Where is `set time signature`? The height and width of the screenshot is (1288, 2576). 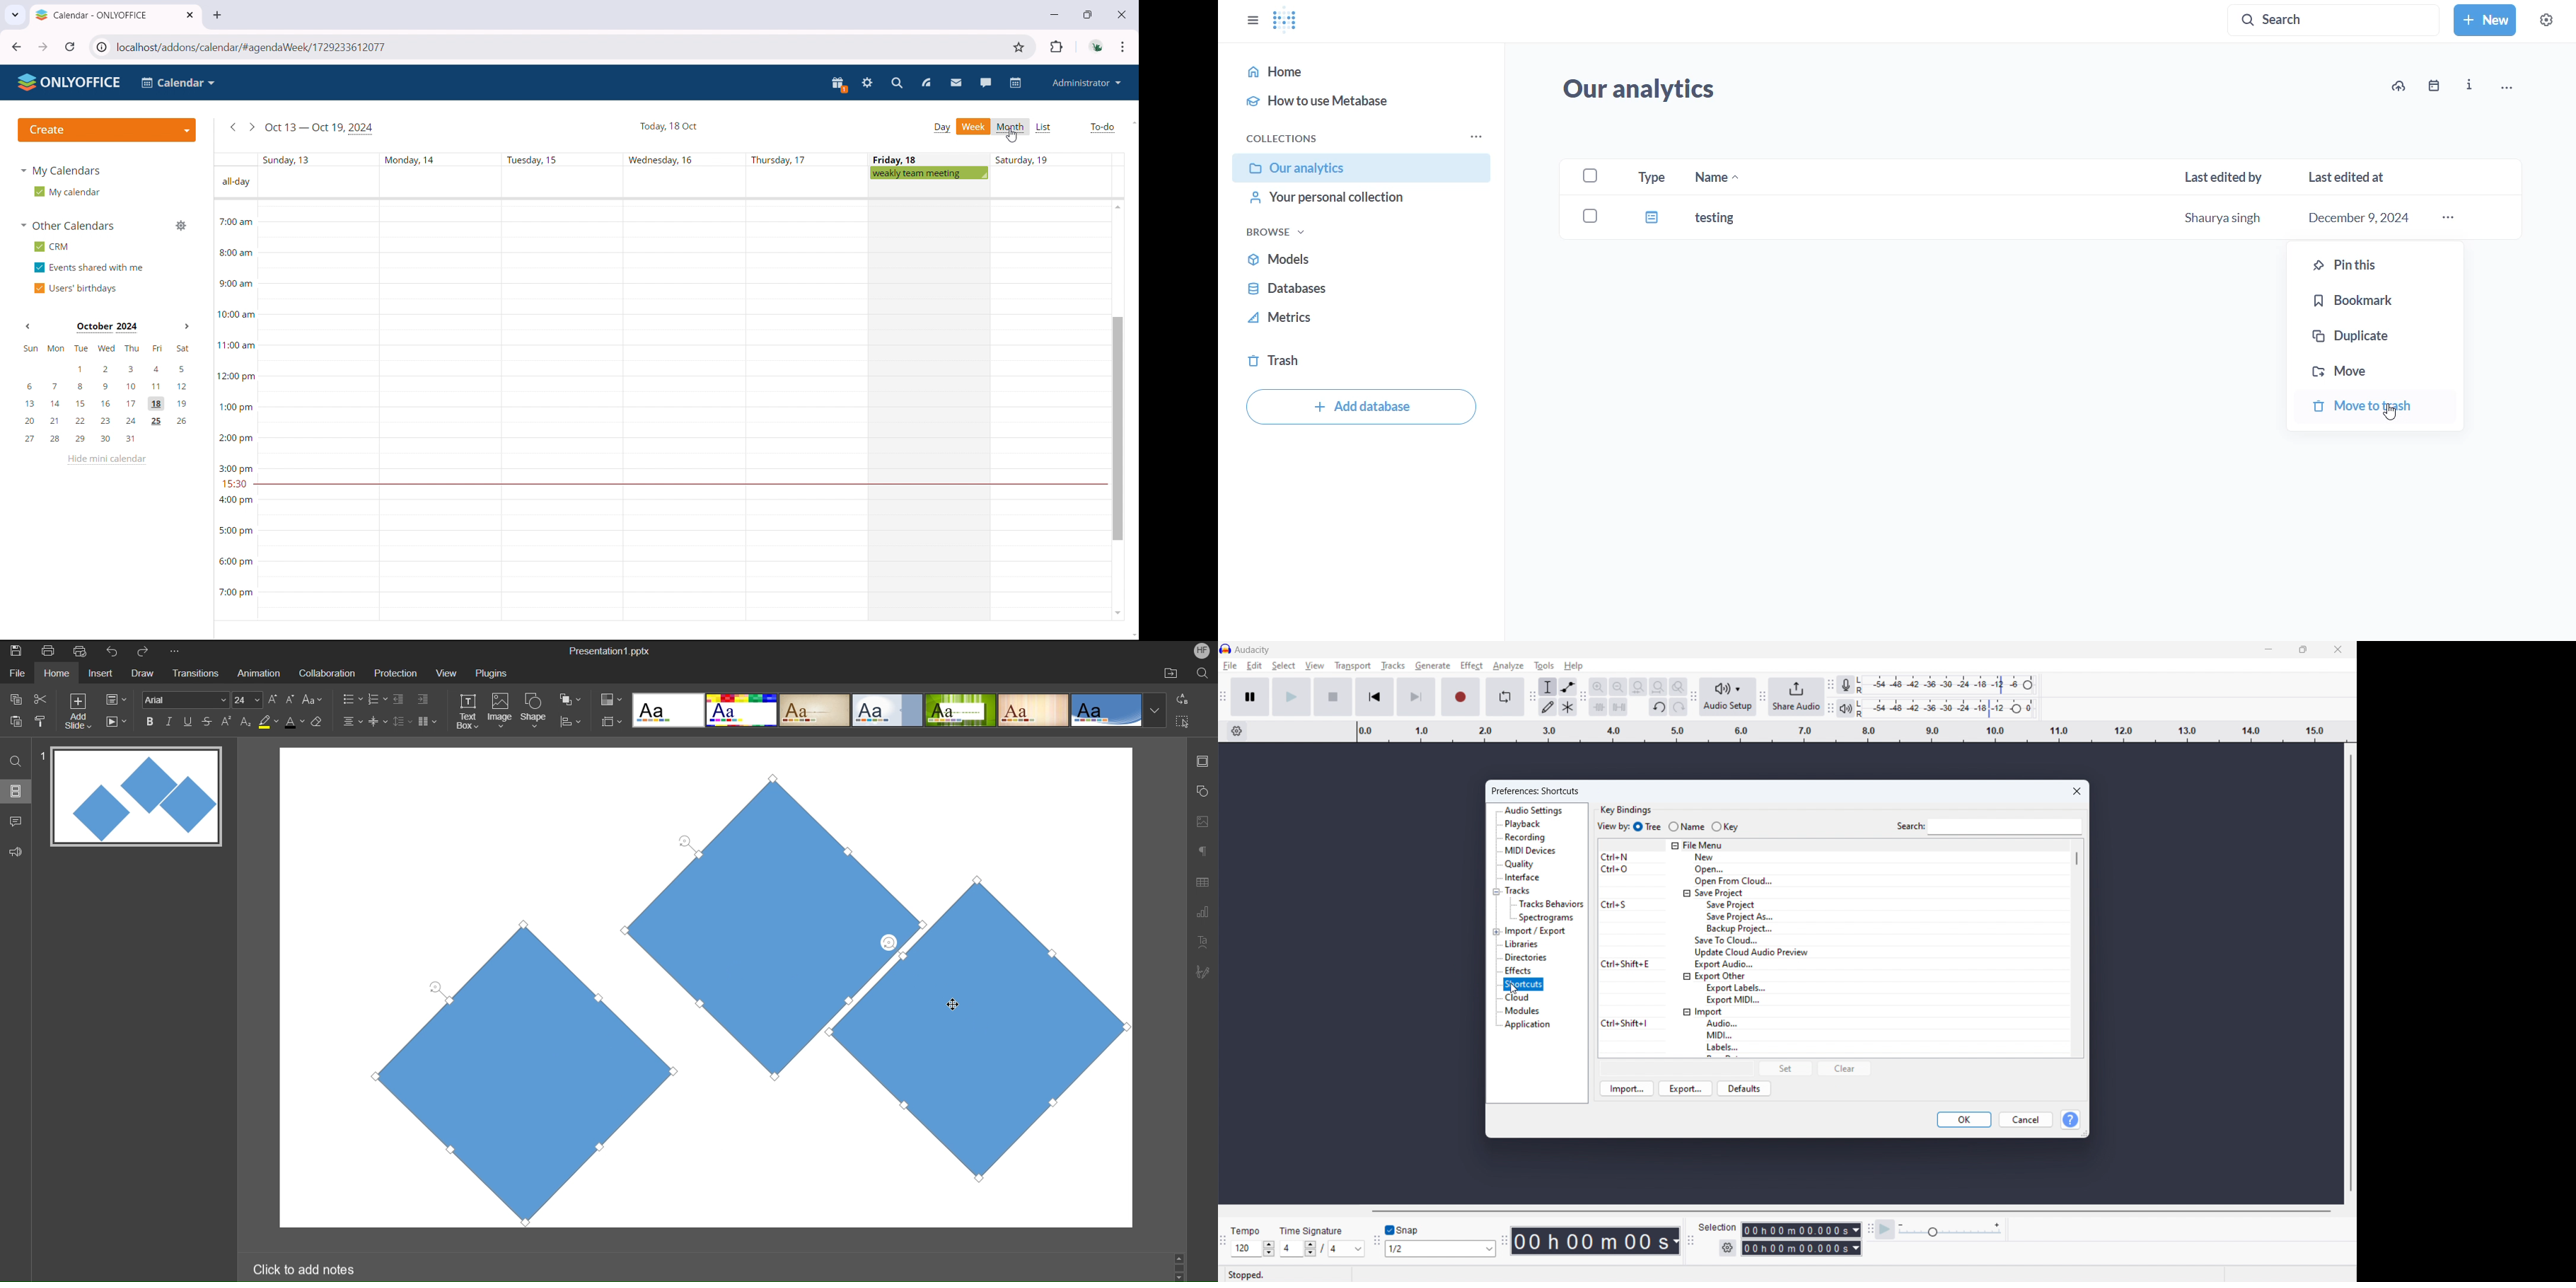 set time signature is located at coordinates (1347, 1249).